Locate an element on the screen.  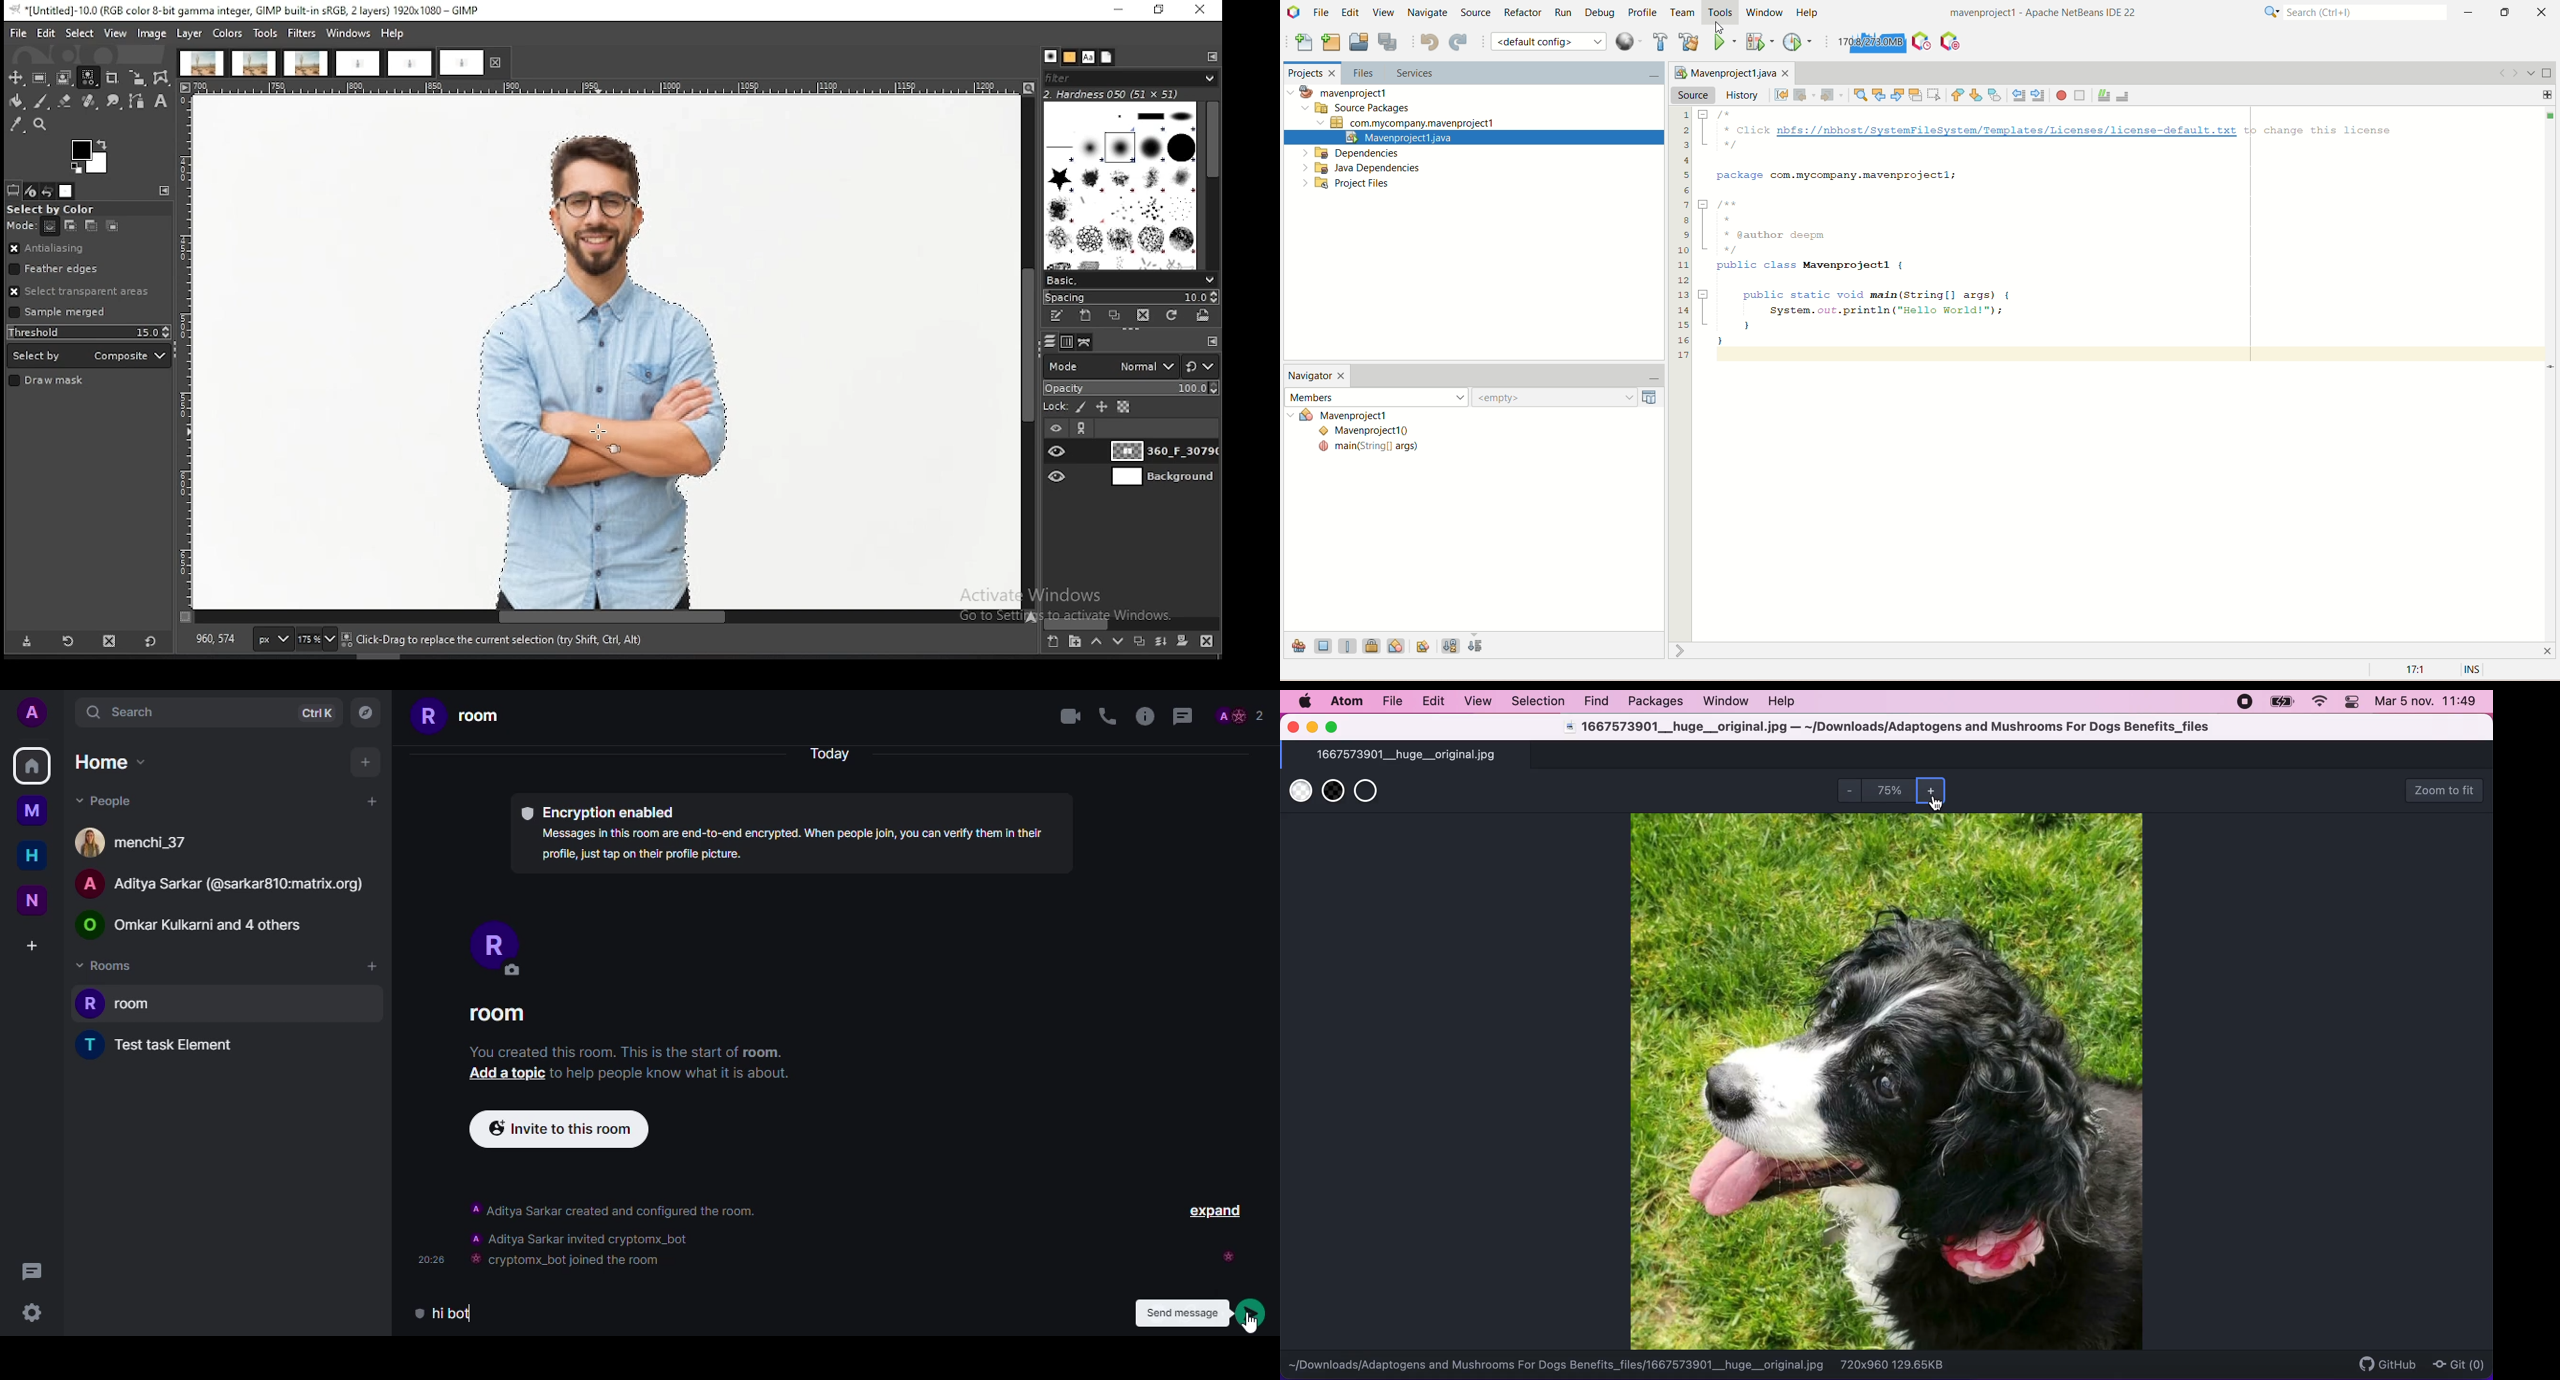
logo is located at coordinates (88, 924).